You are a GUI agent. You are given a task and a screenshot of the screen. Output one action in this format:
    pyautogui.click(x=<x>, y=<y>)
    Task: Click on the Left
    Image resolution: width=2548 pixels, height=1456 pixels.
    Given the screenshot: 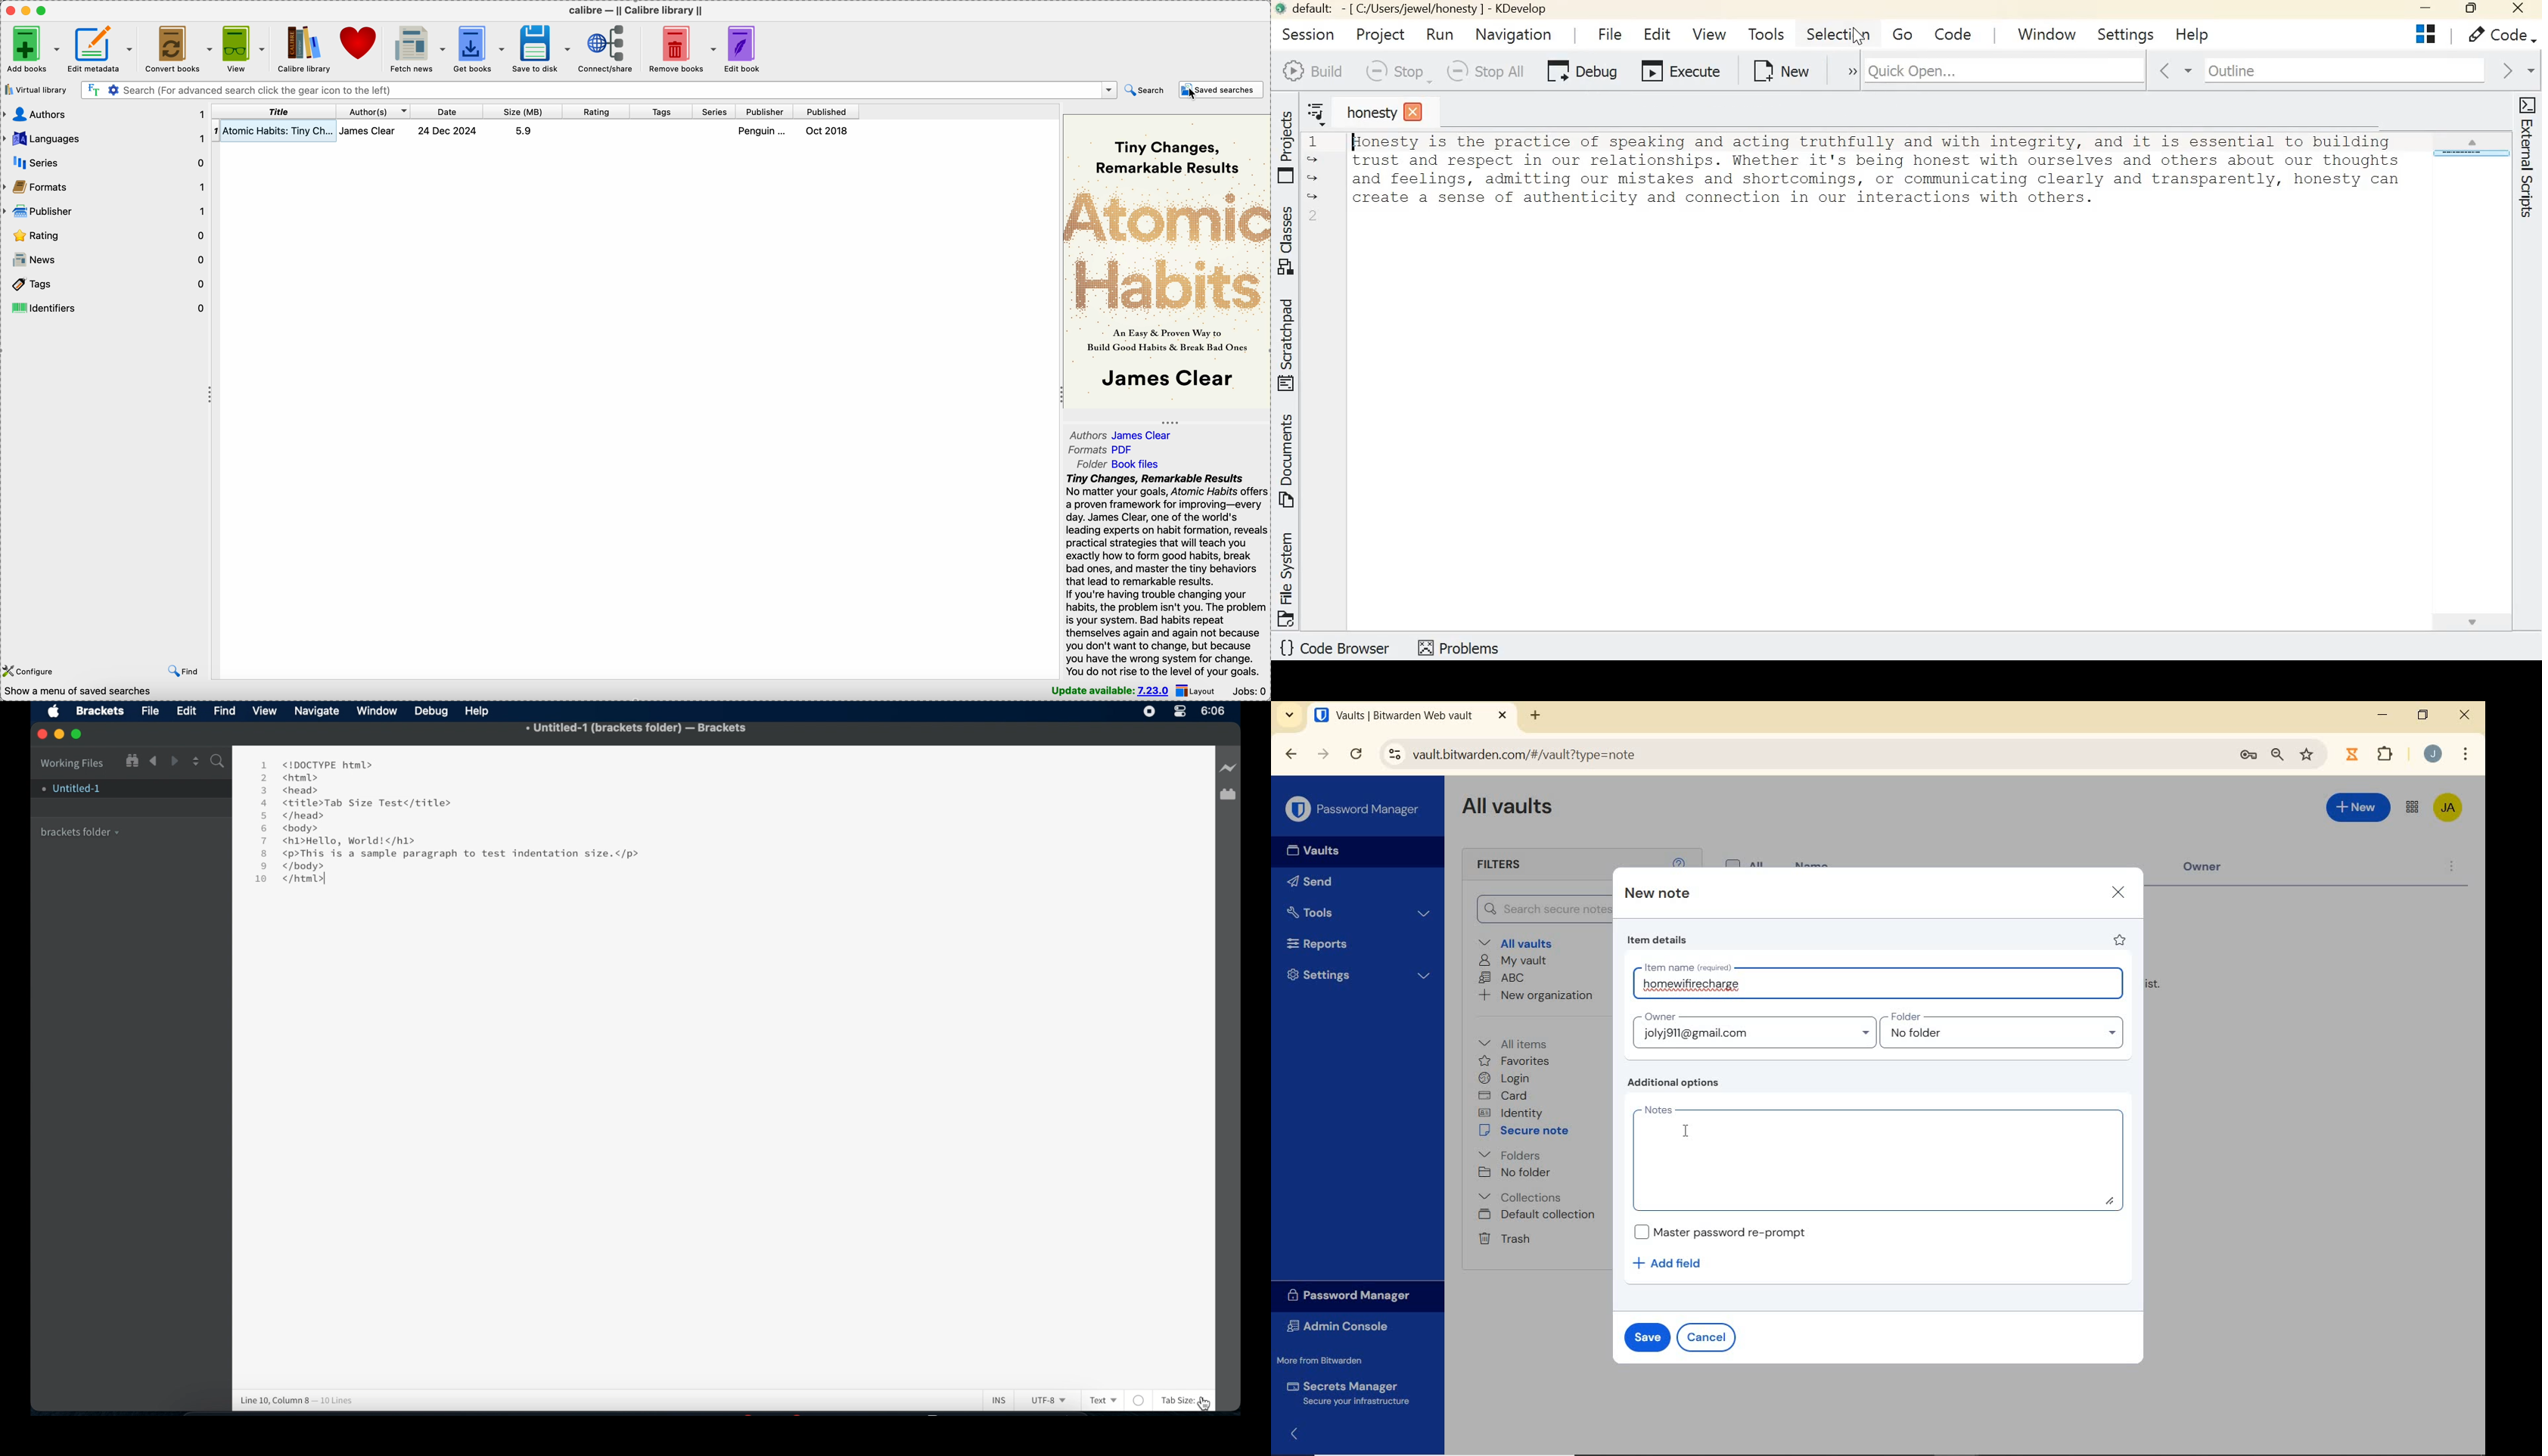 What is the action you would take?
    pyautogui.click(x=153, y=761)
    